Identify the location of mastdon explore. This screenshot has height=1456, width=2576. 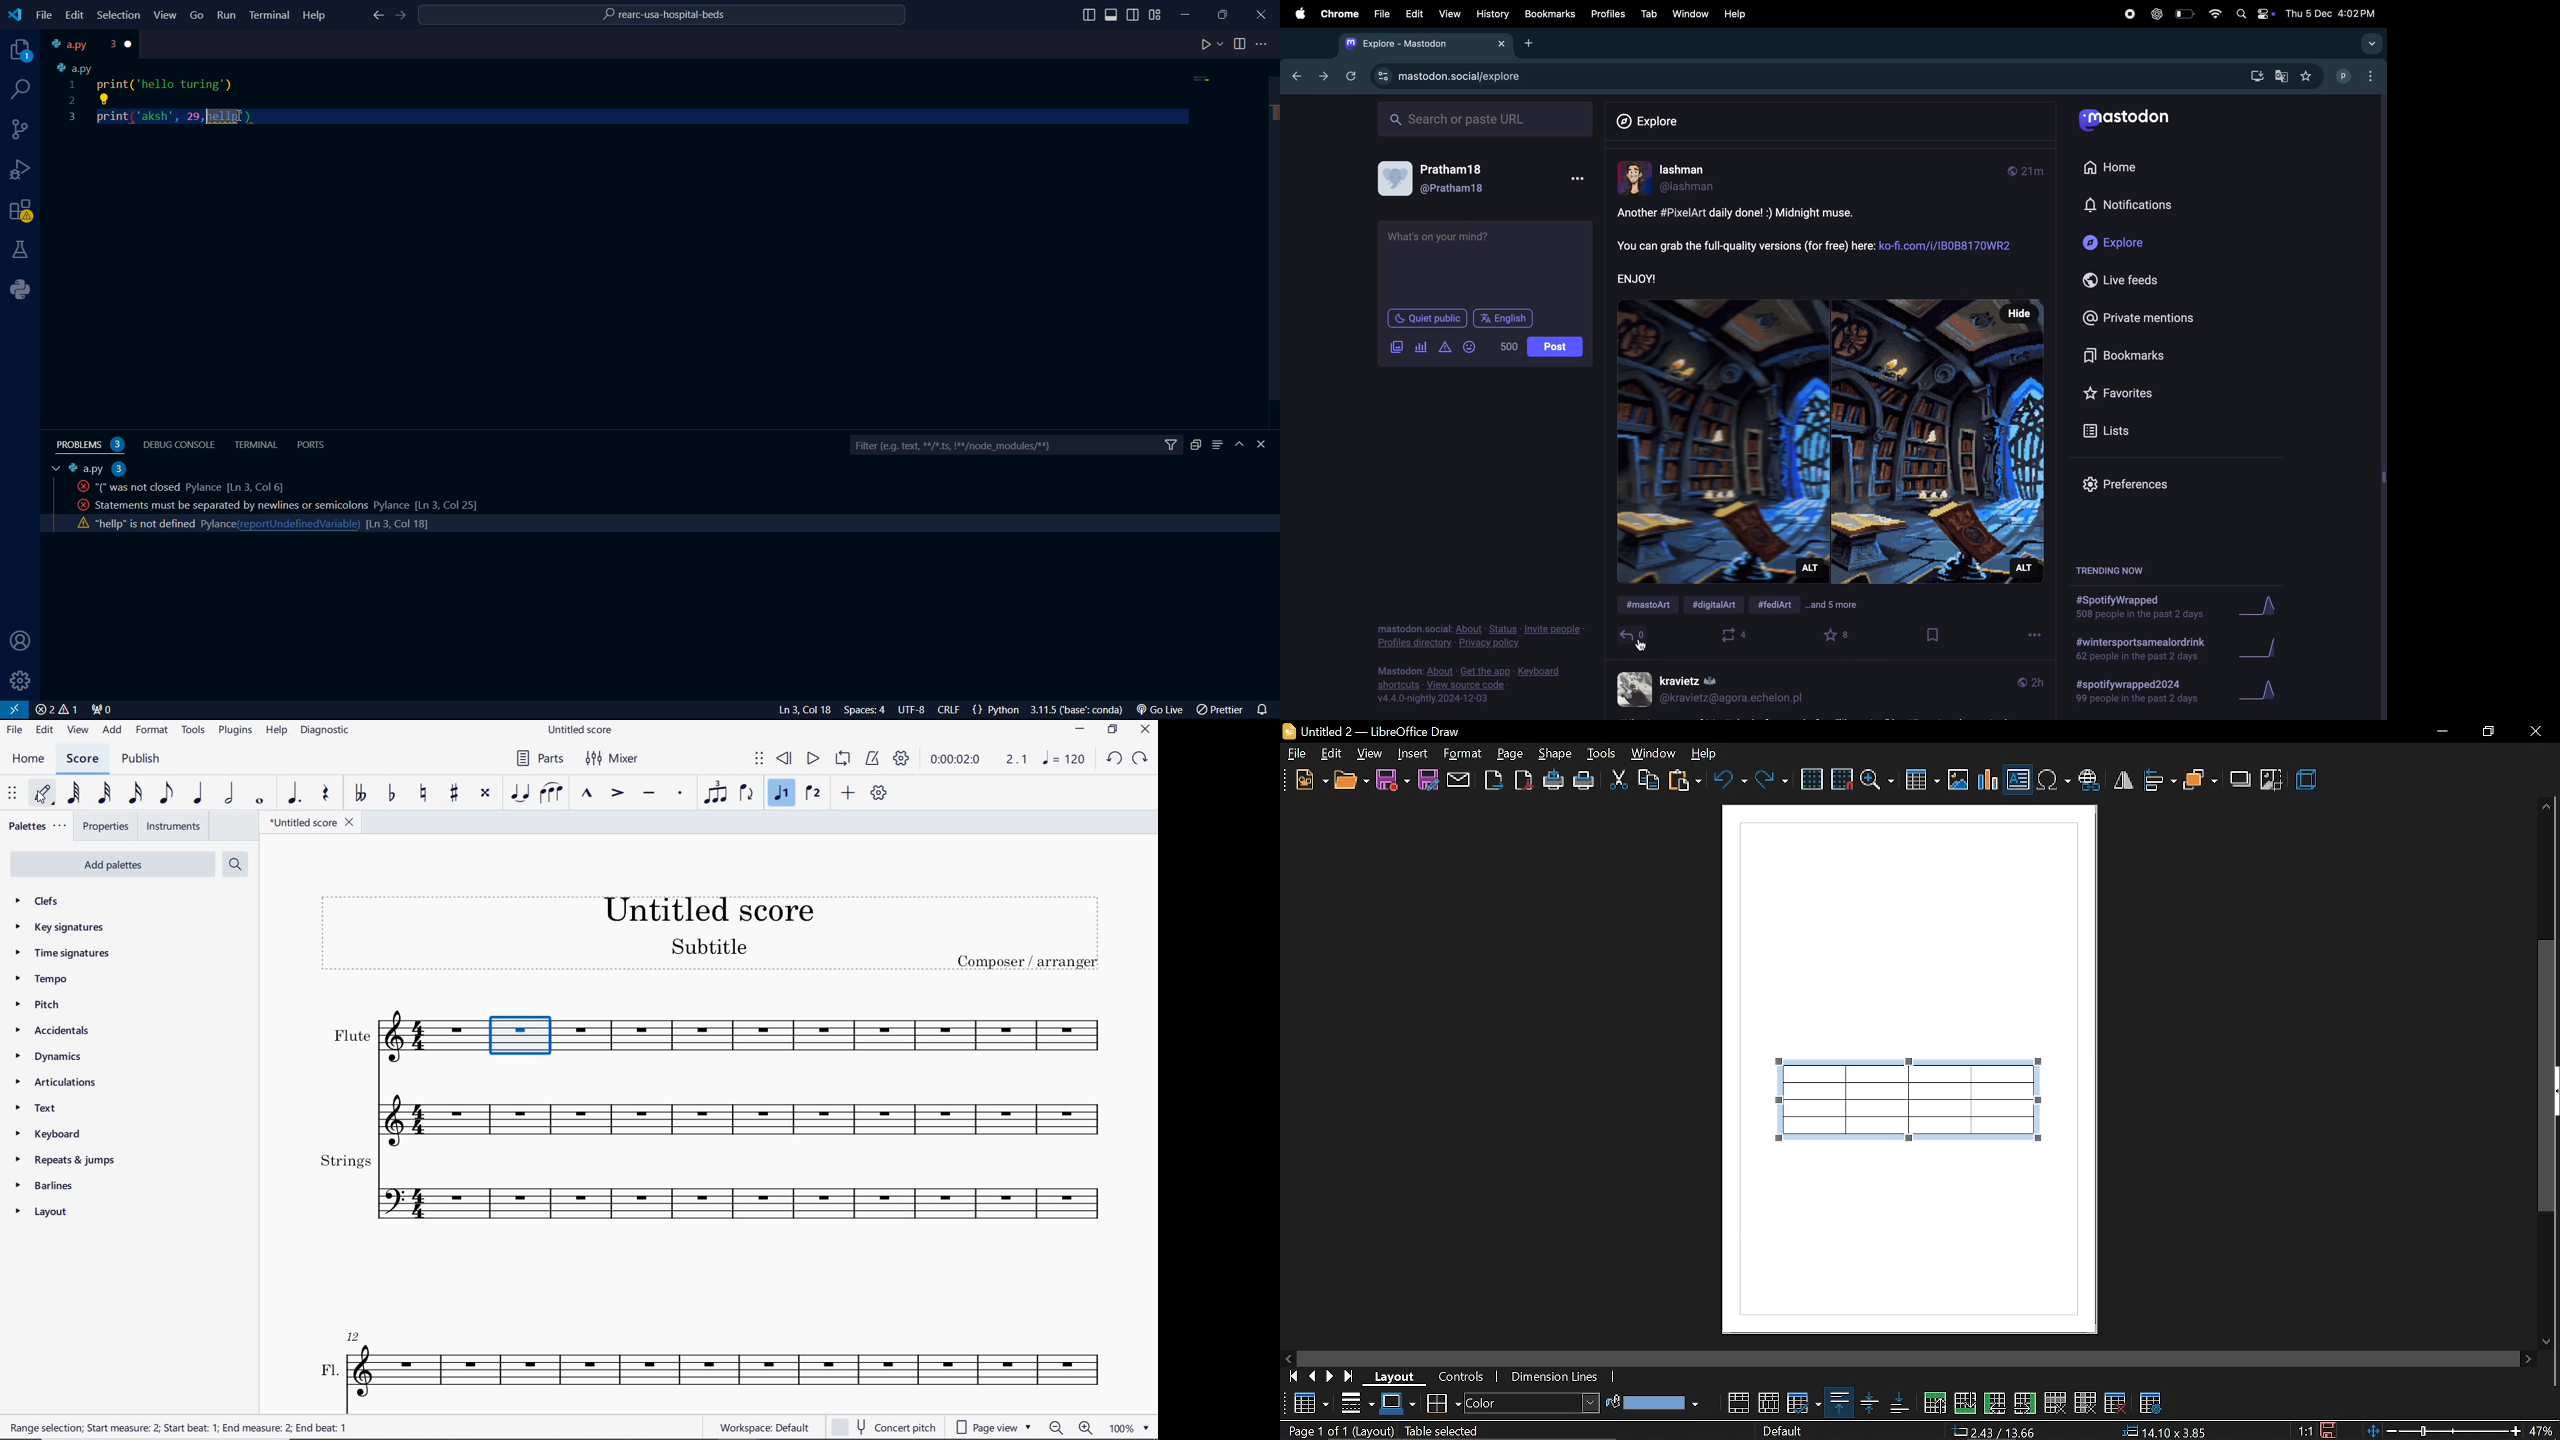
(1461, 76).